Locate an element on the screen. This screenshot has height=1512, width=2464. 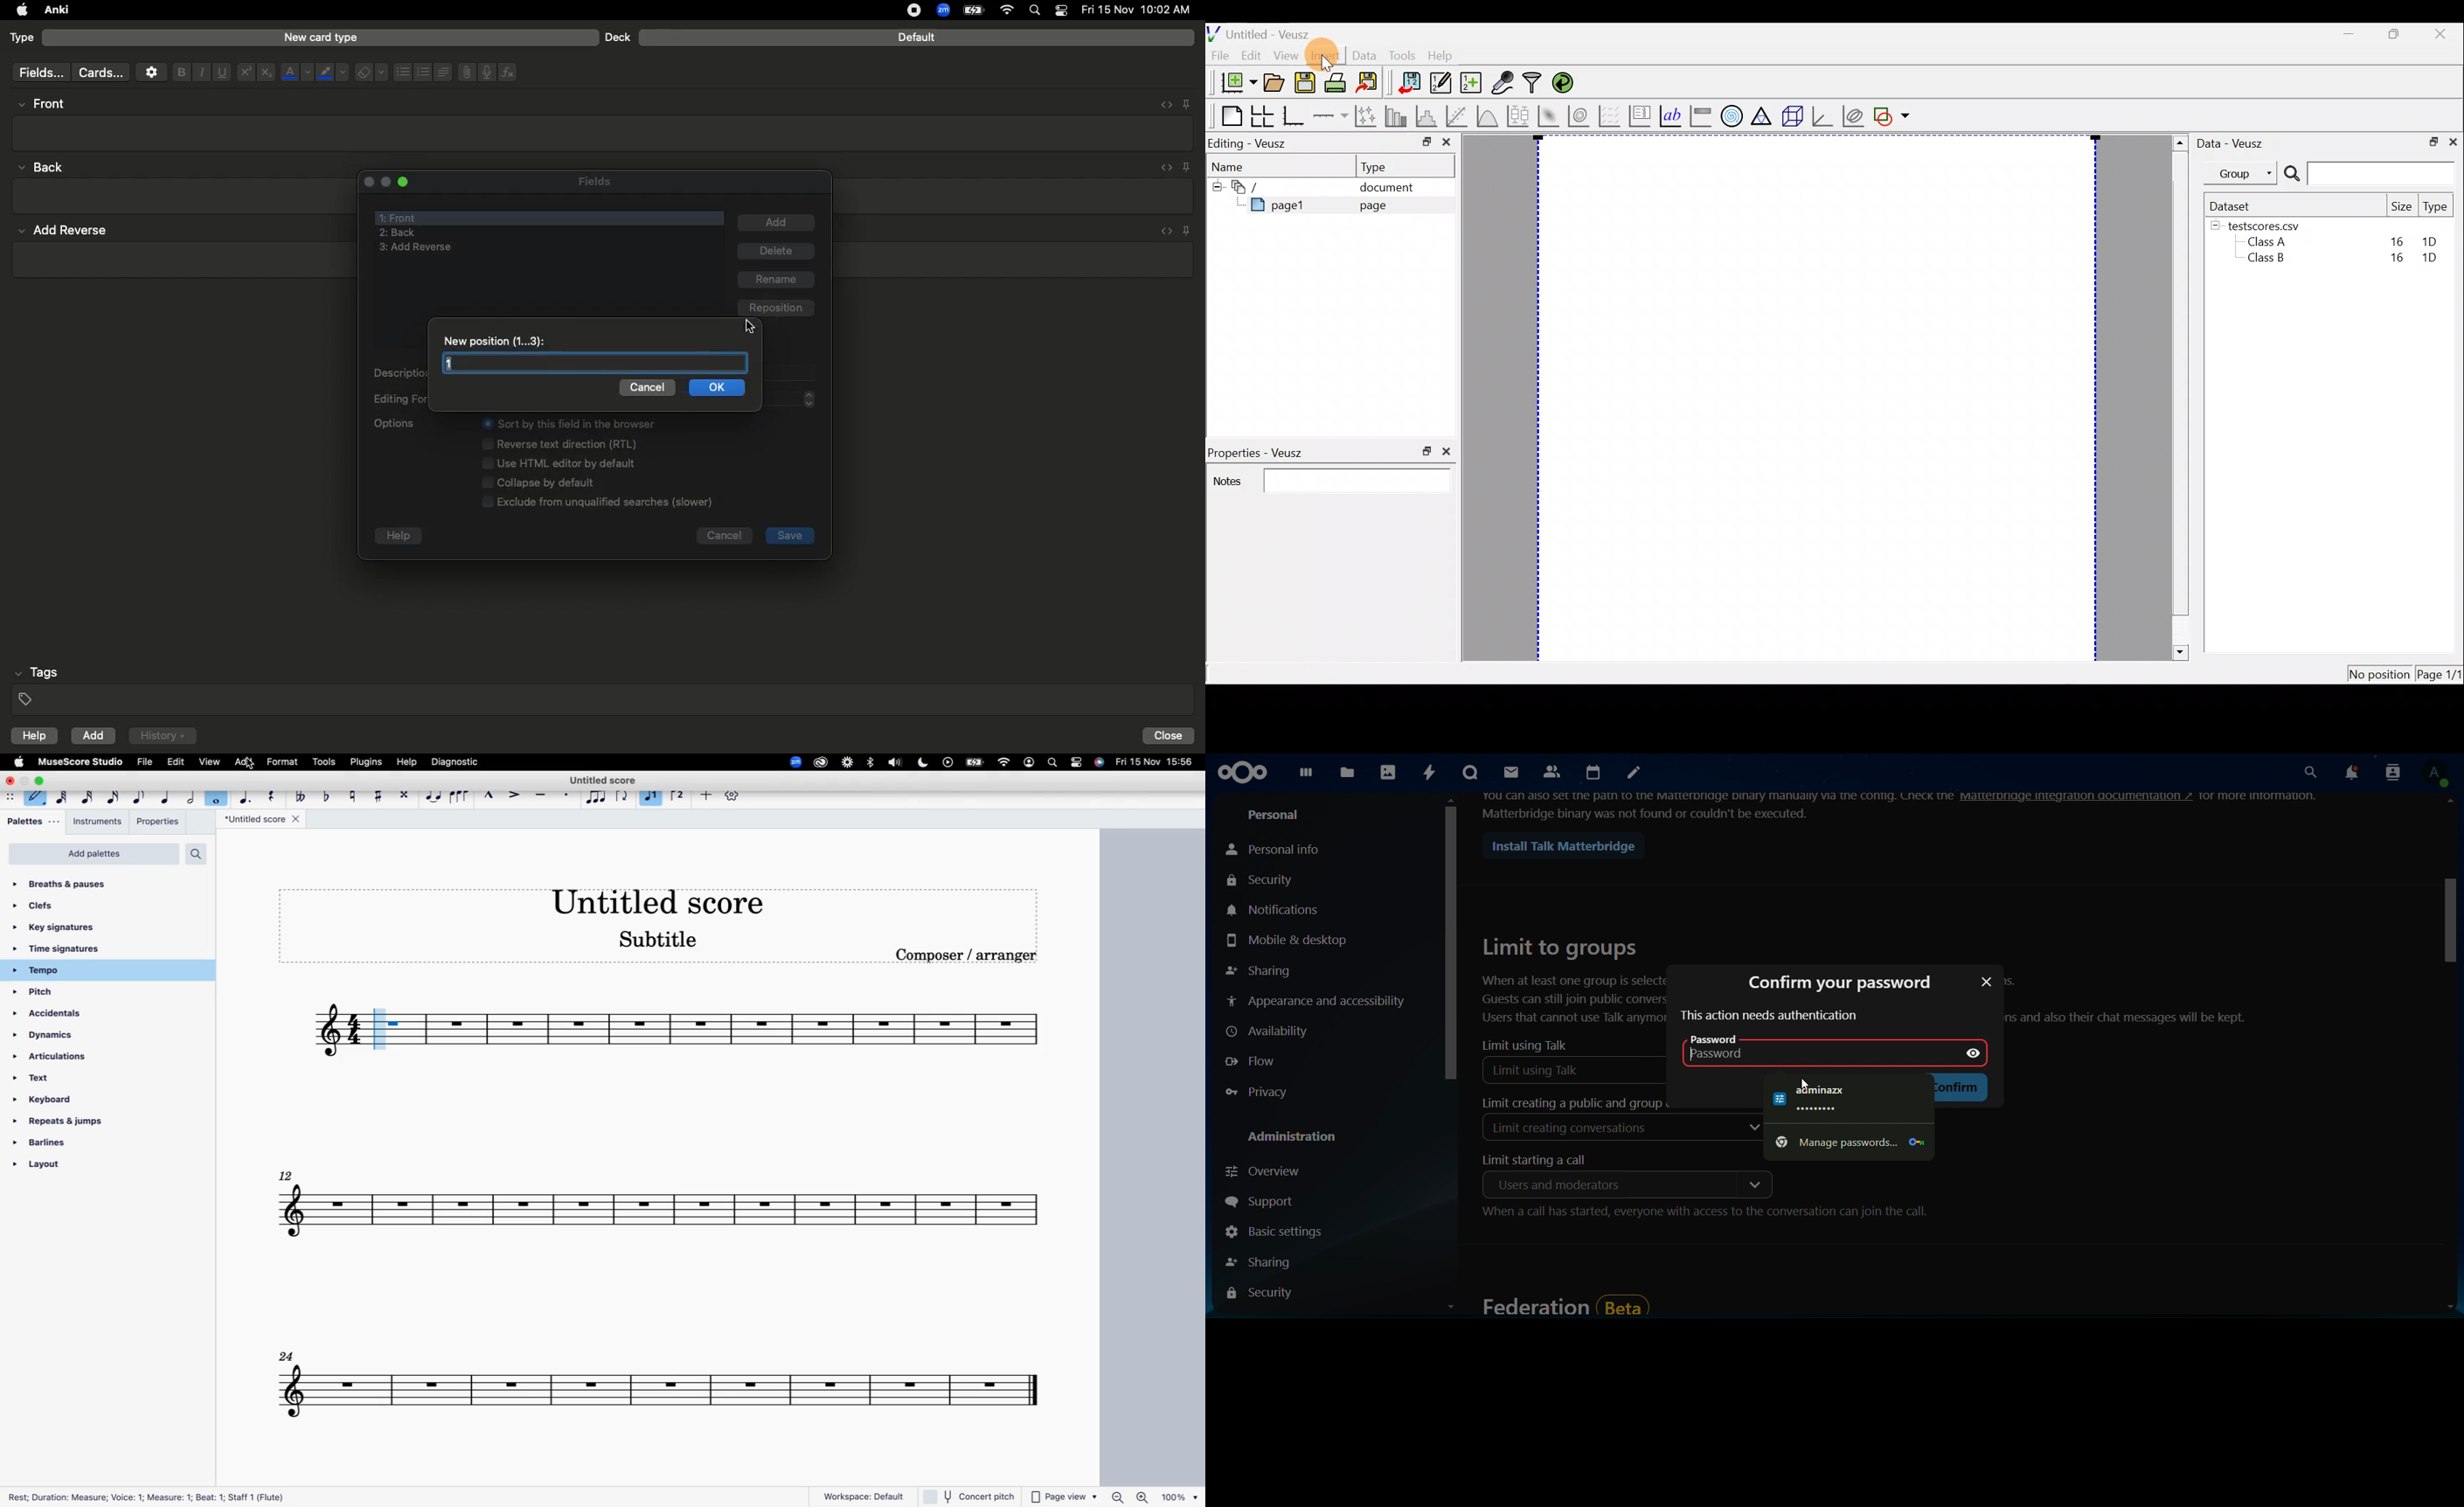
search is located at coordinates (201, 854).